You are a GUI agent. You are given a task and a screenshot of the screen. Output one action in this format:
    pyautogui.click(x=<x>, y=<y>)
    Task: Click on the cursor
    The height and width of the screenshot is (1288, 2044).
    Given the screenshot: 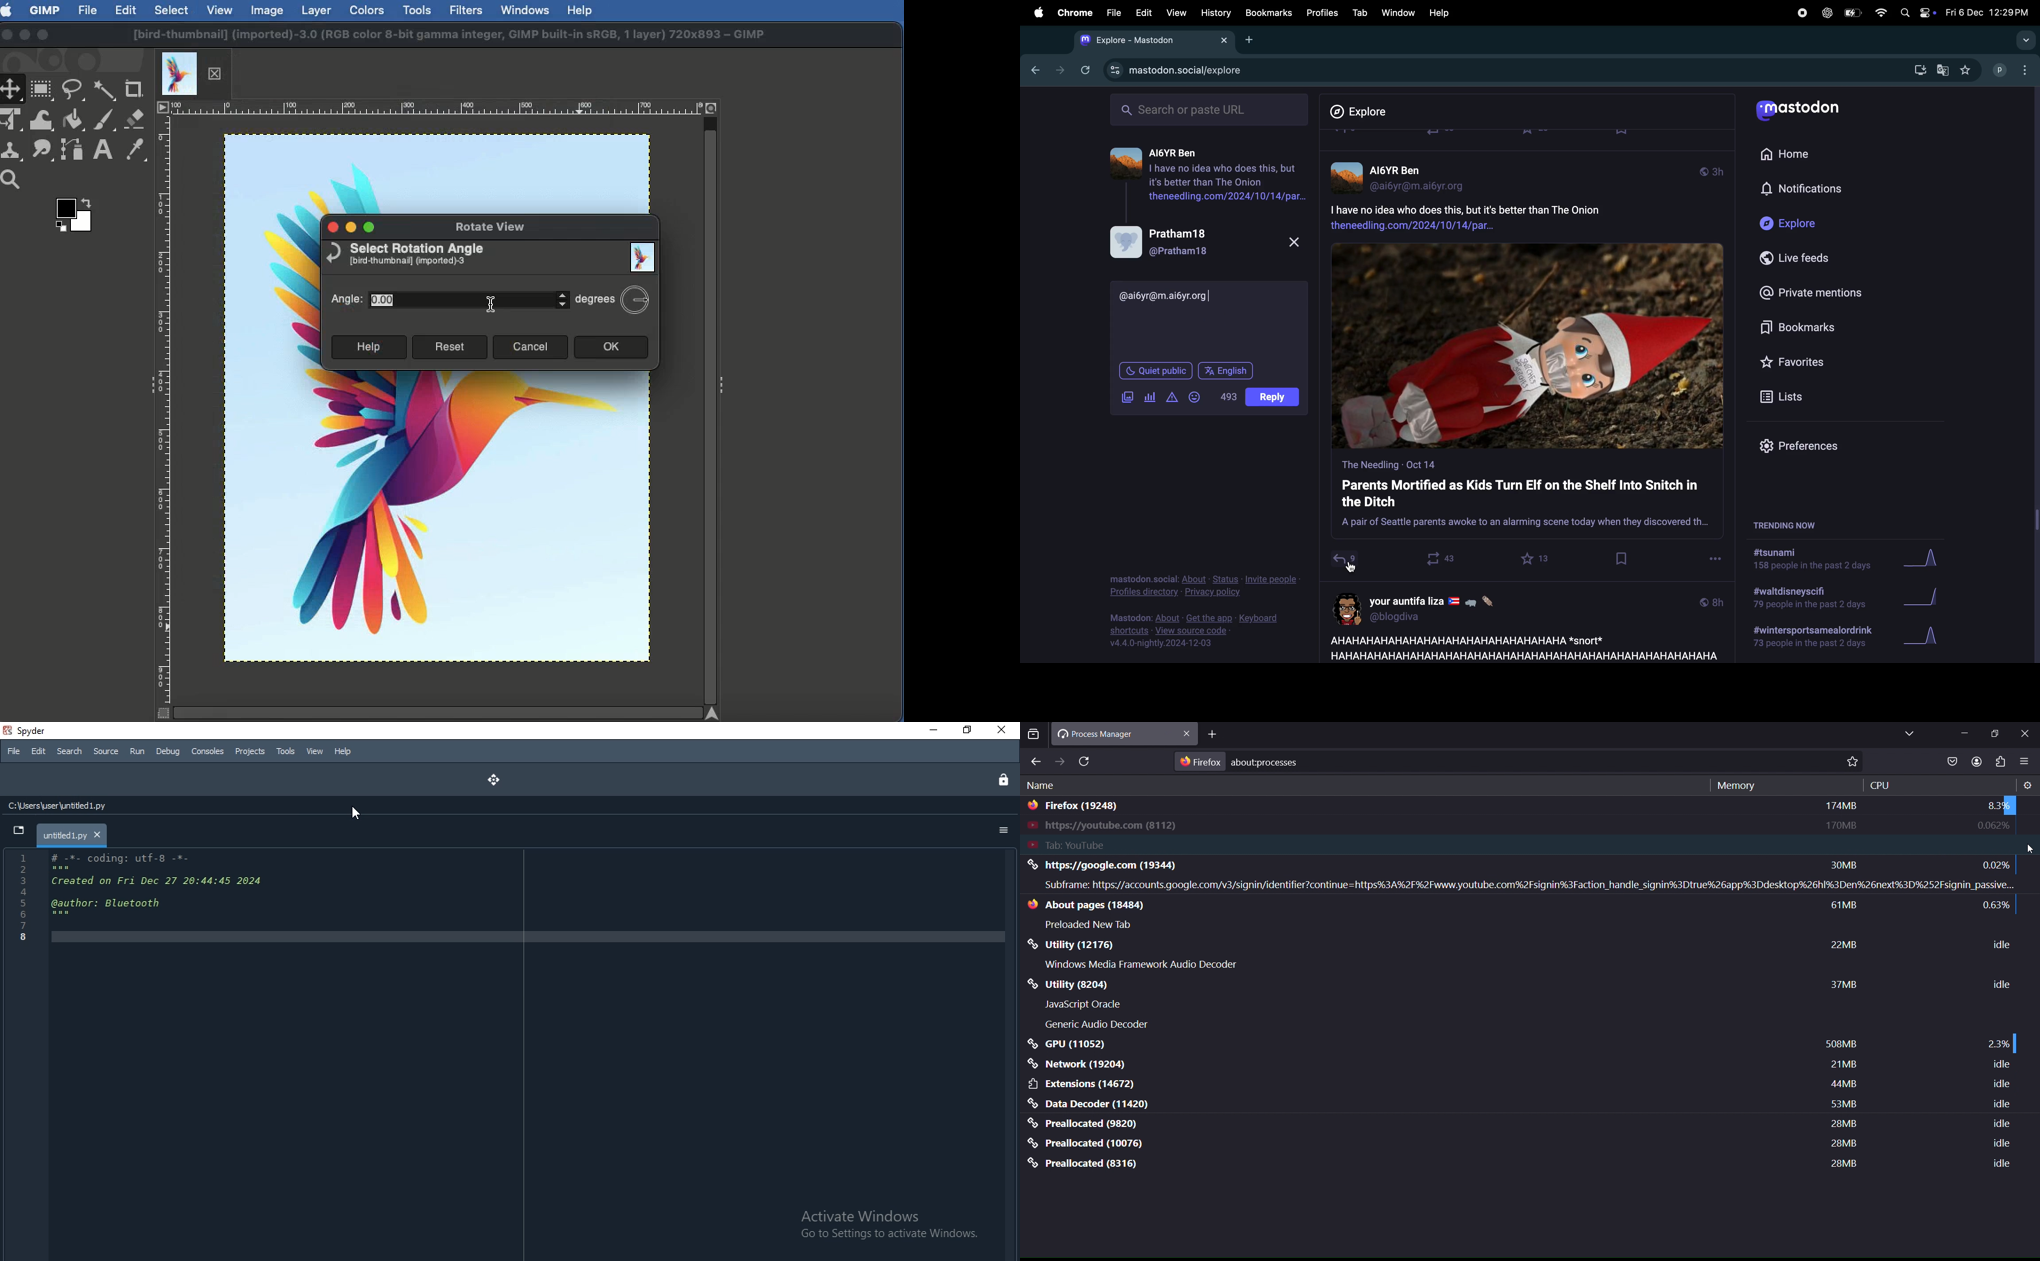 What is the action you would take?
    pyautogui.click(x=357, y=812)
    